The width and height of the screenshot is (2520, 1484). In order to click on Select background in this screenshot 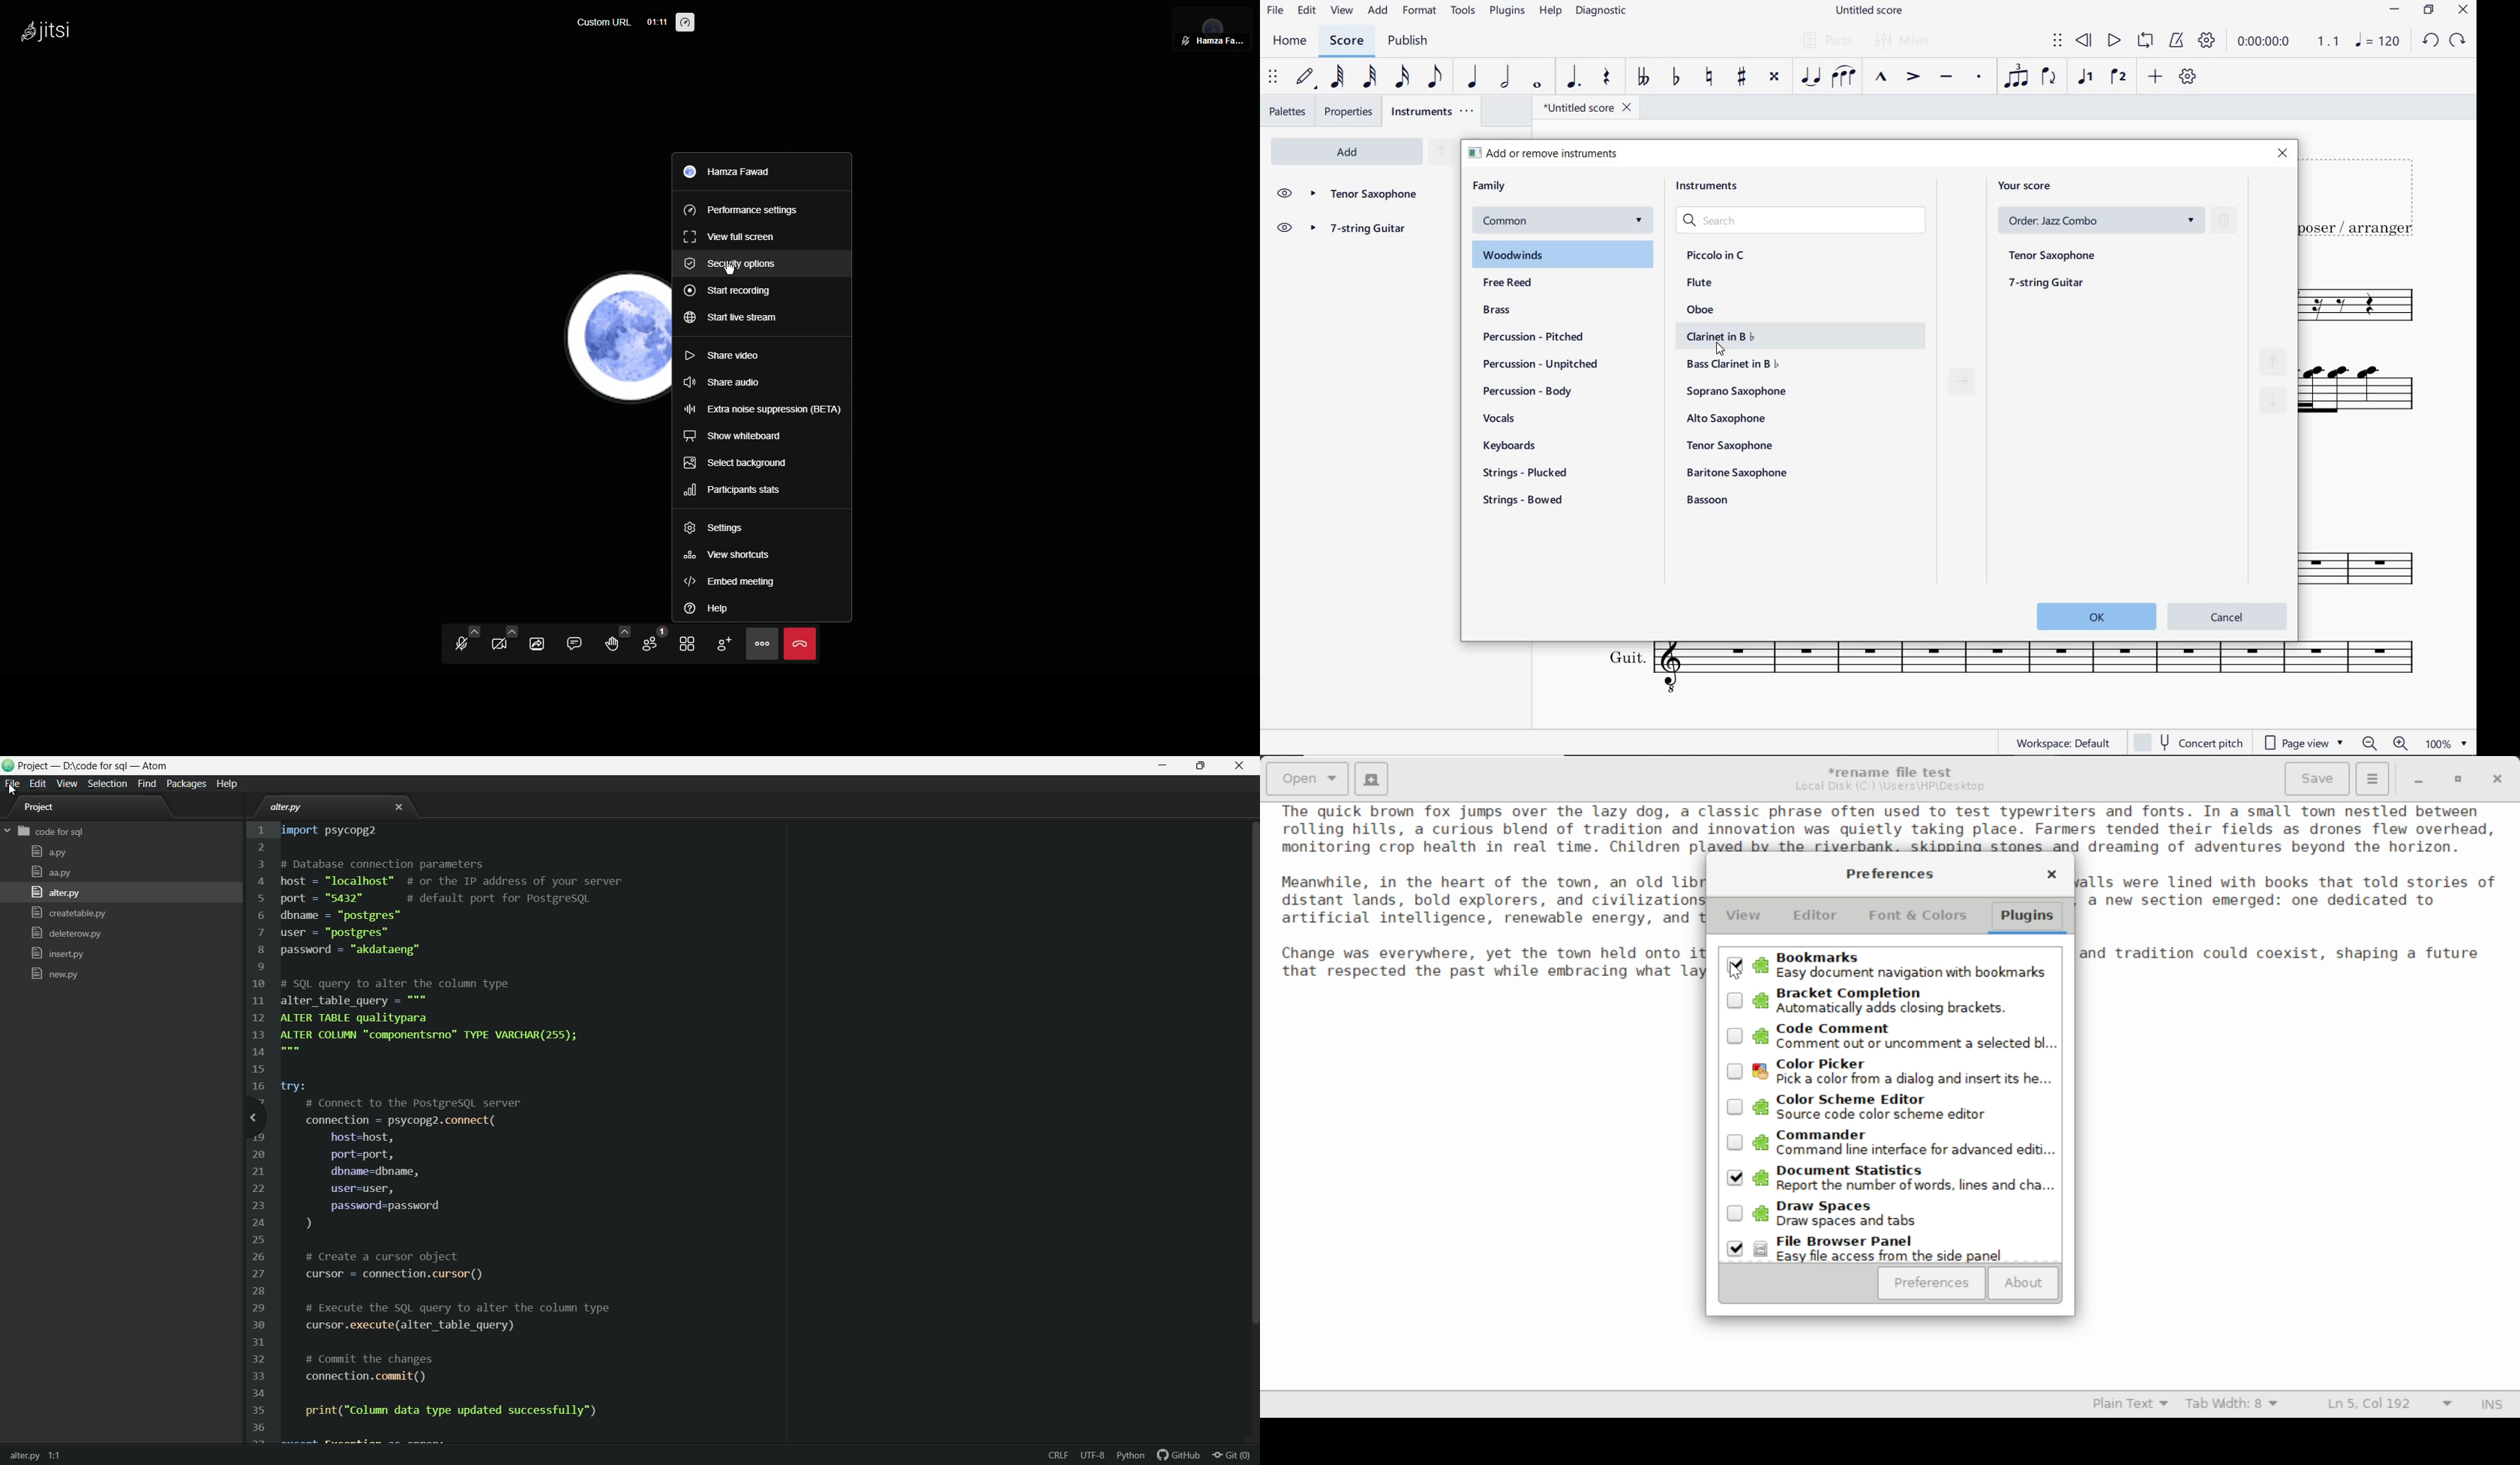, I will do `click(741, 464)`.